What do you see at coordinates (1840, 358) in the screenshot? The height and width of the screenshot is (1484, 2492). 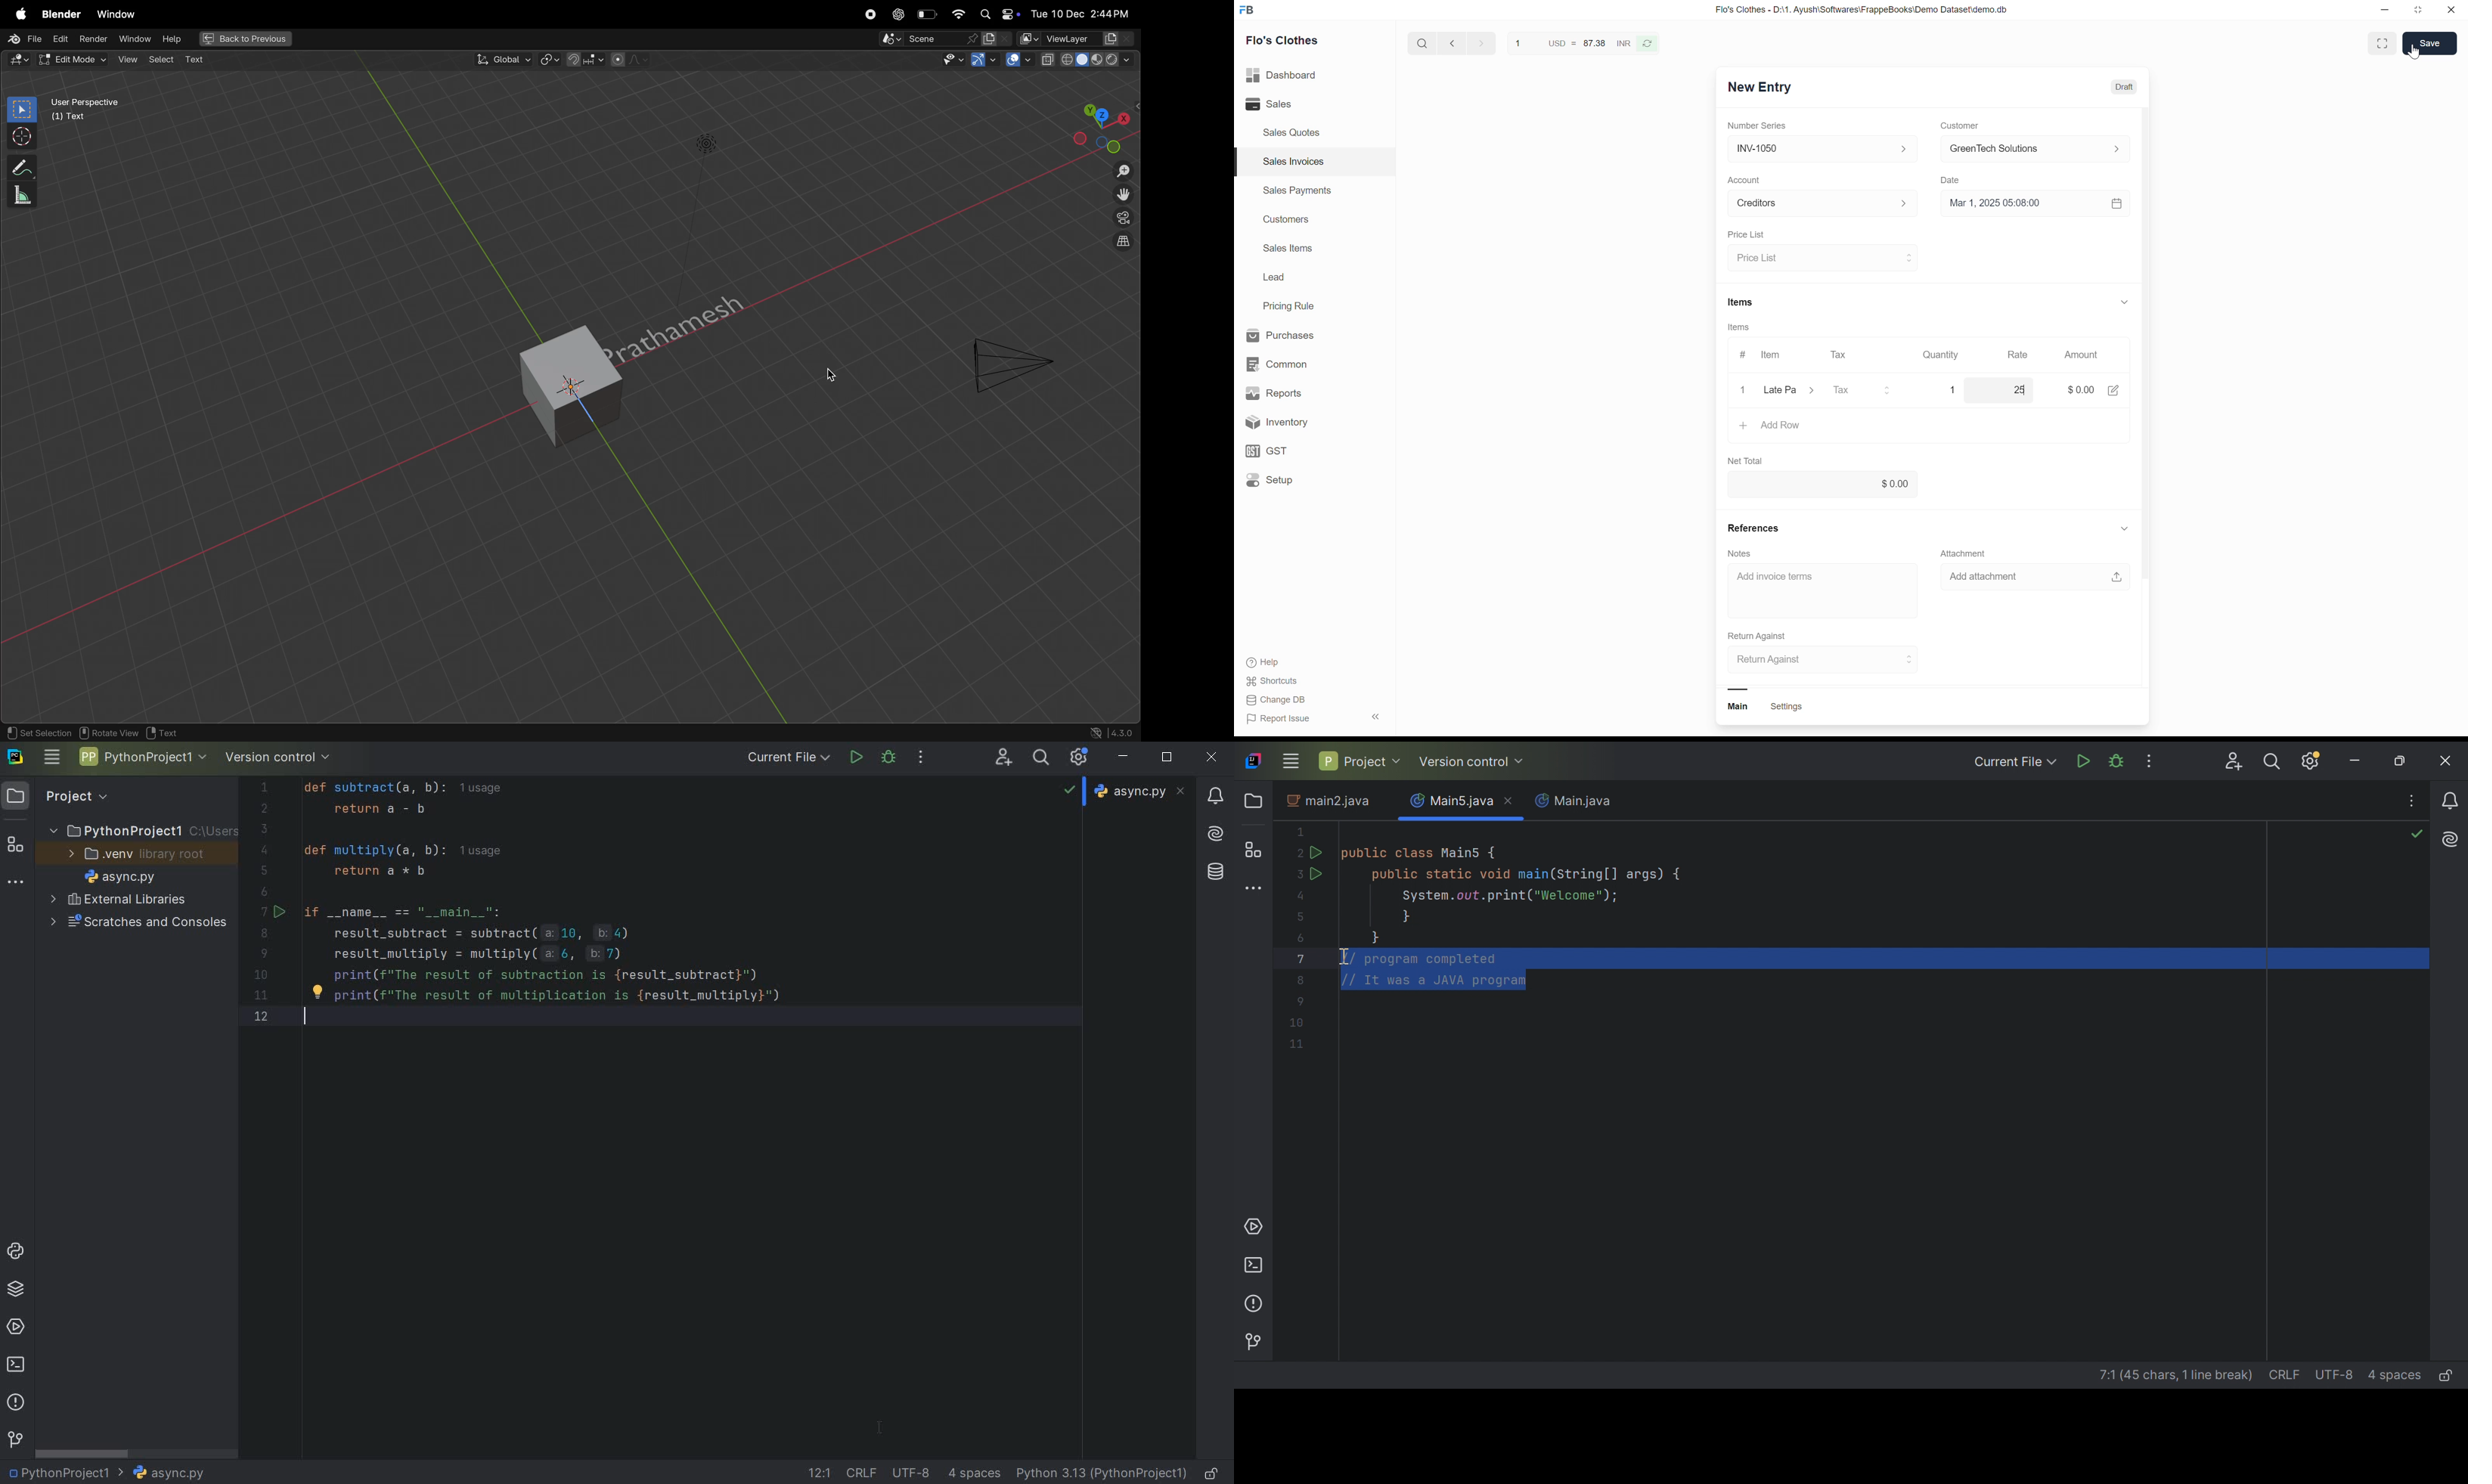 I see `Tax` at bounding box center [1840, 358].